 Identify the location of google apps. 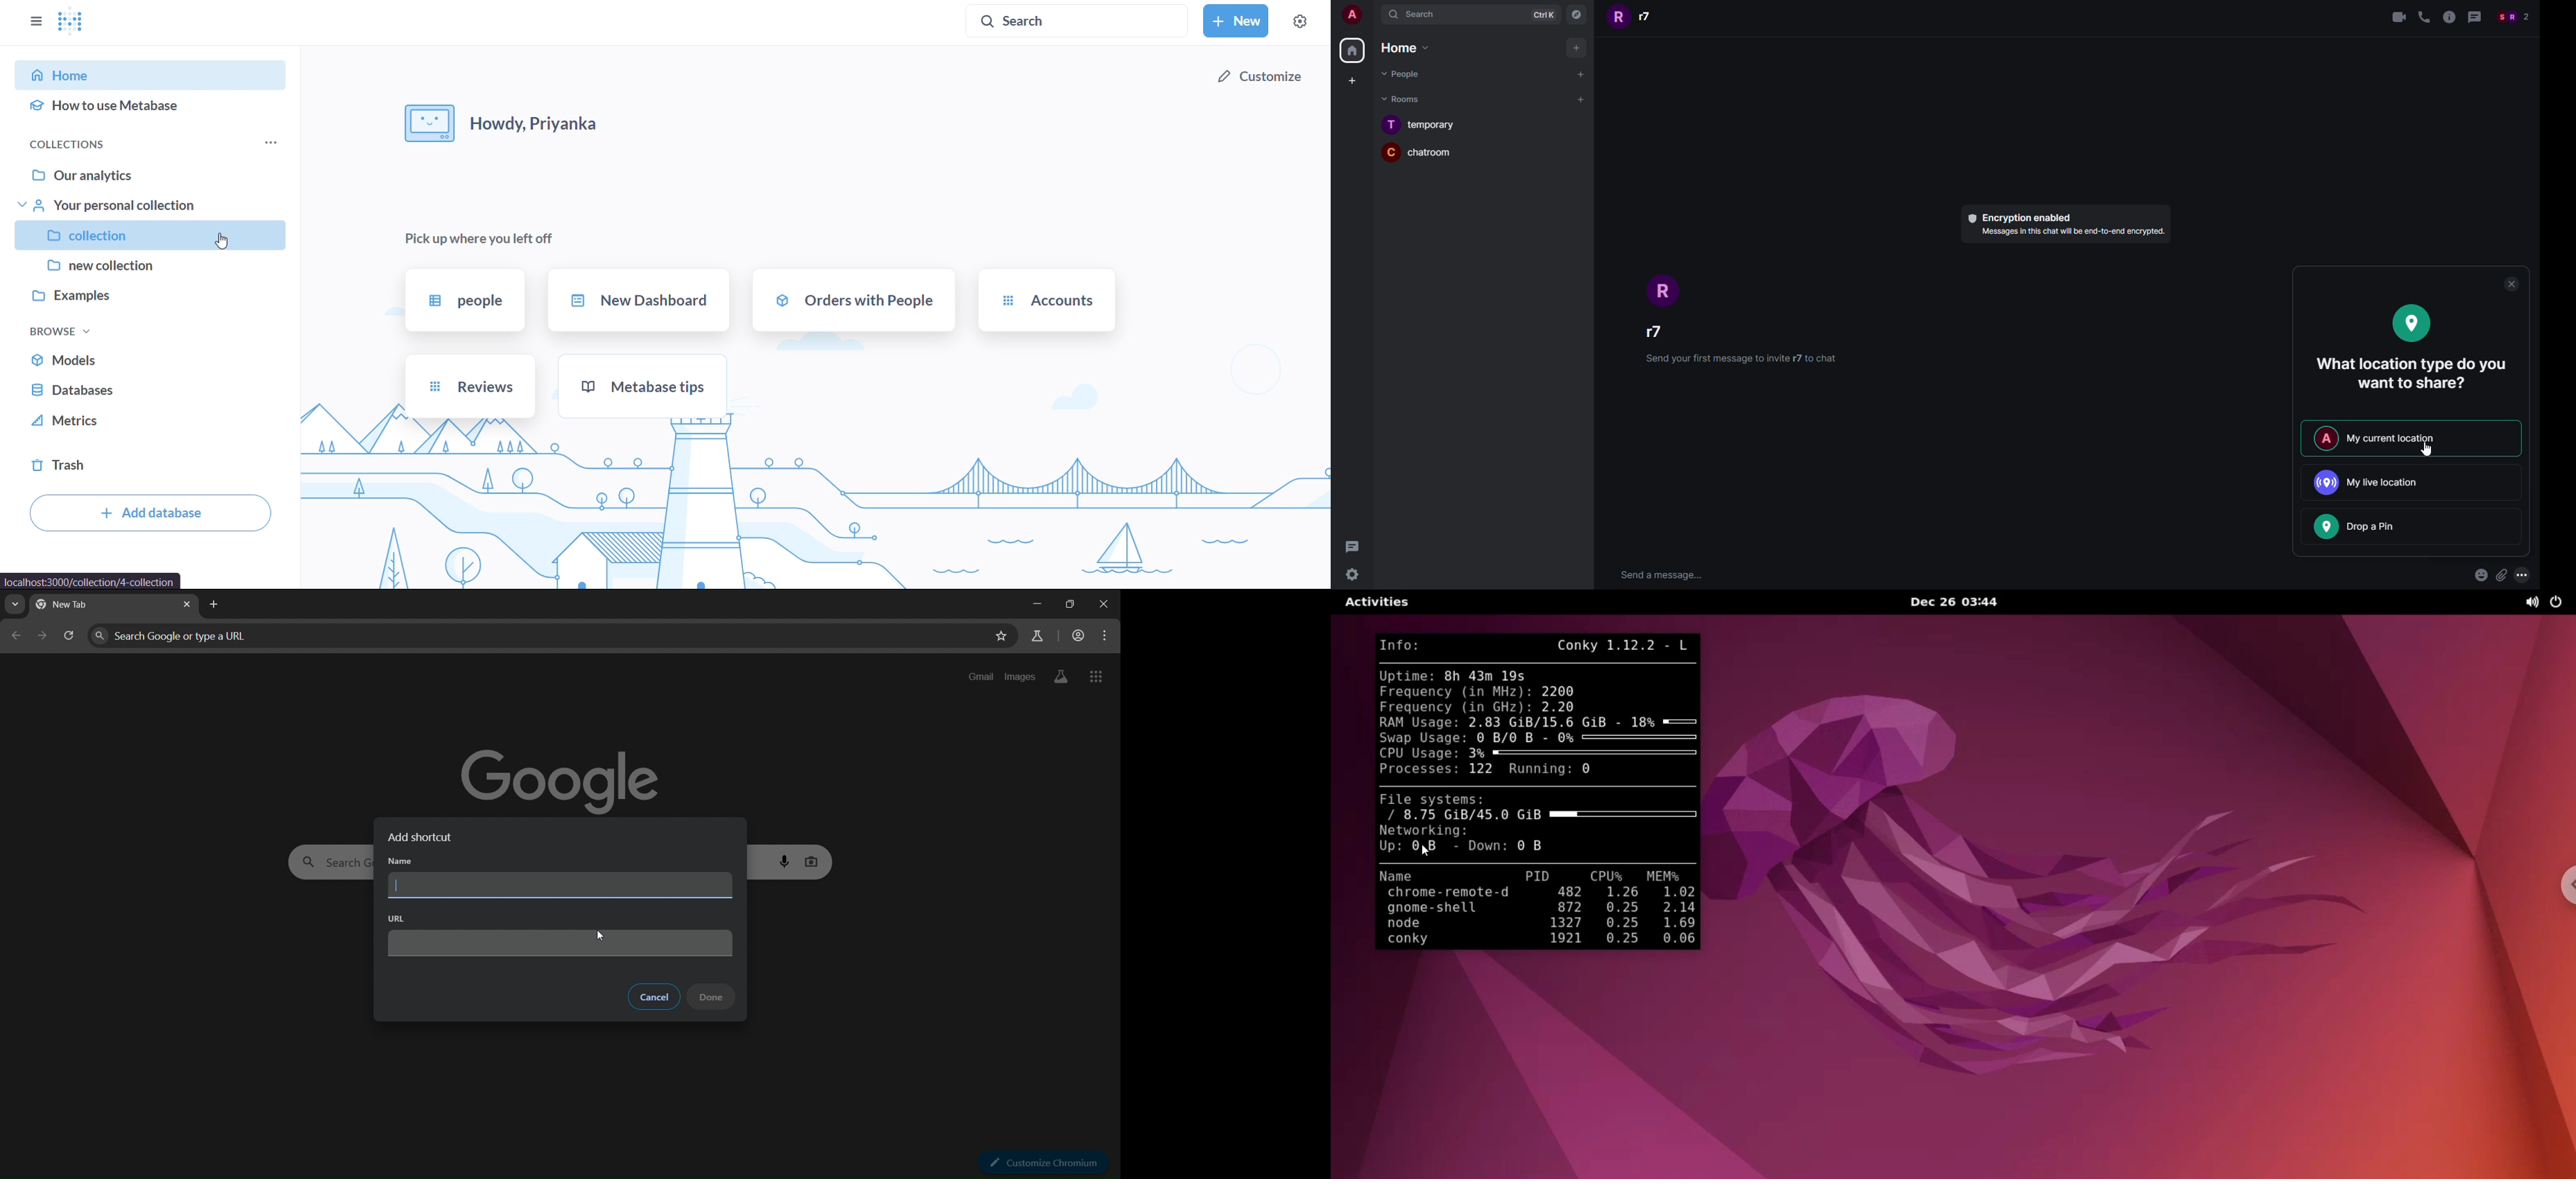
(1097, 678).